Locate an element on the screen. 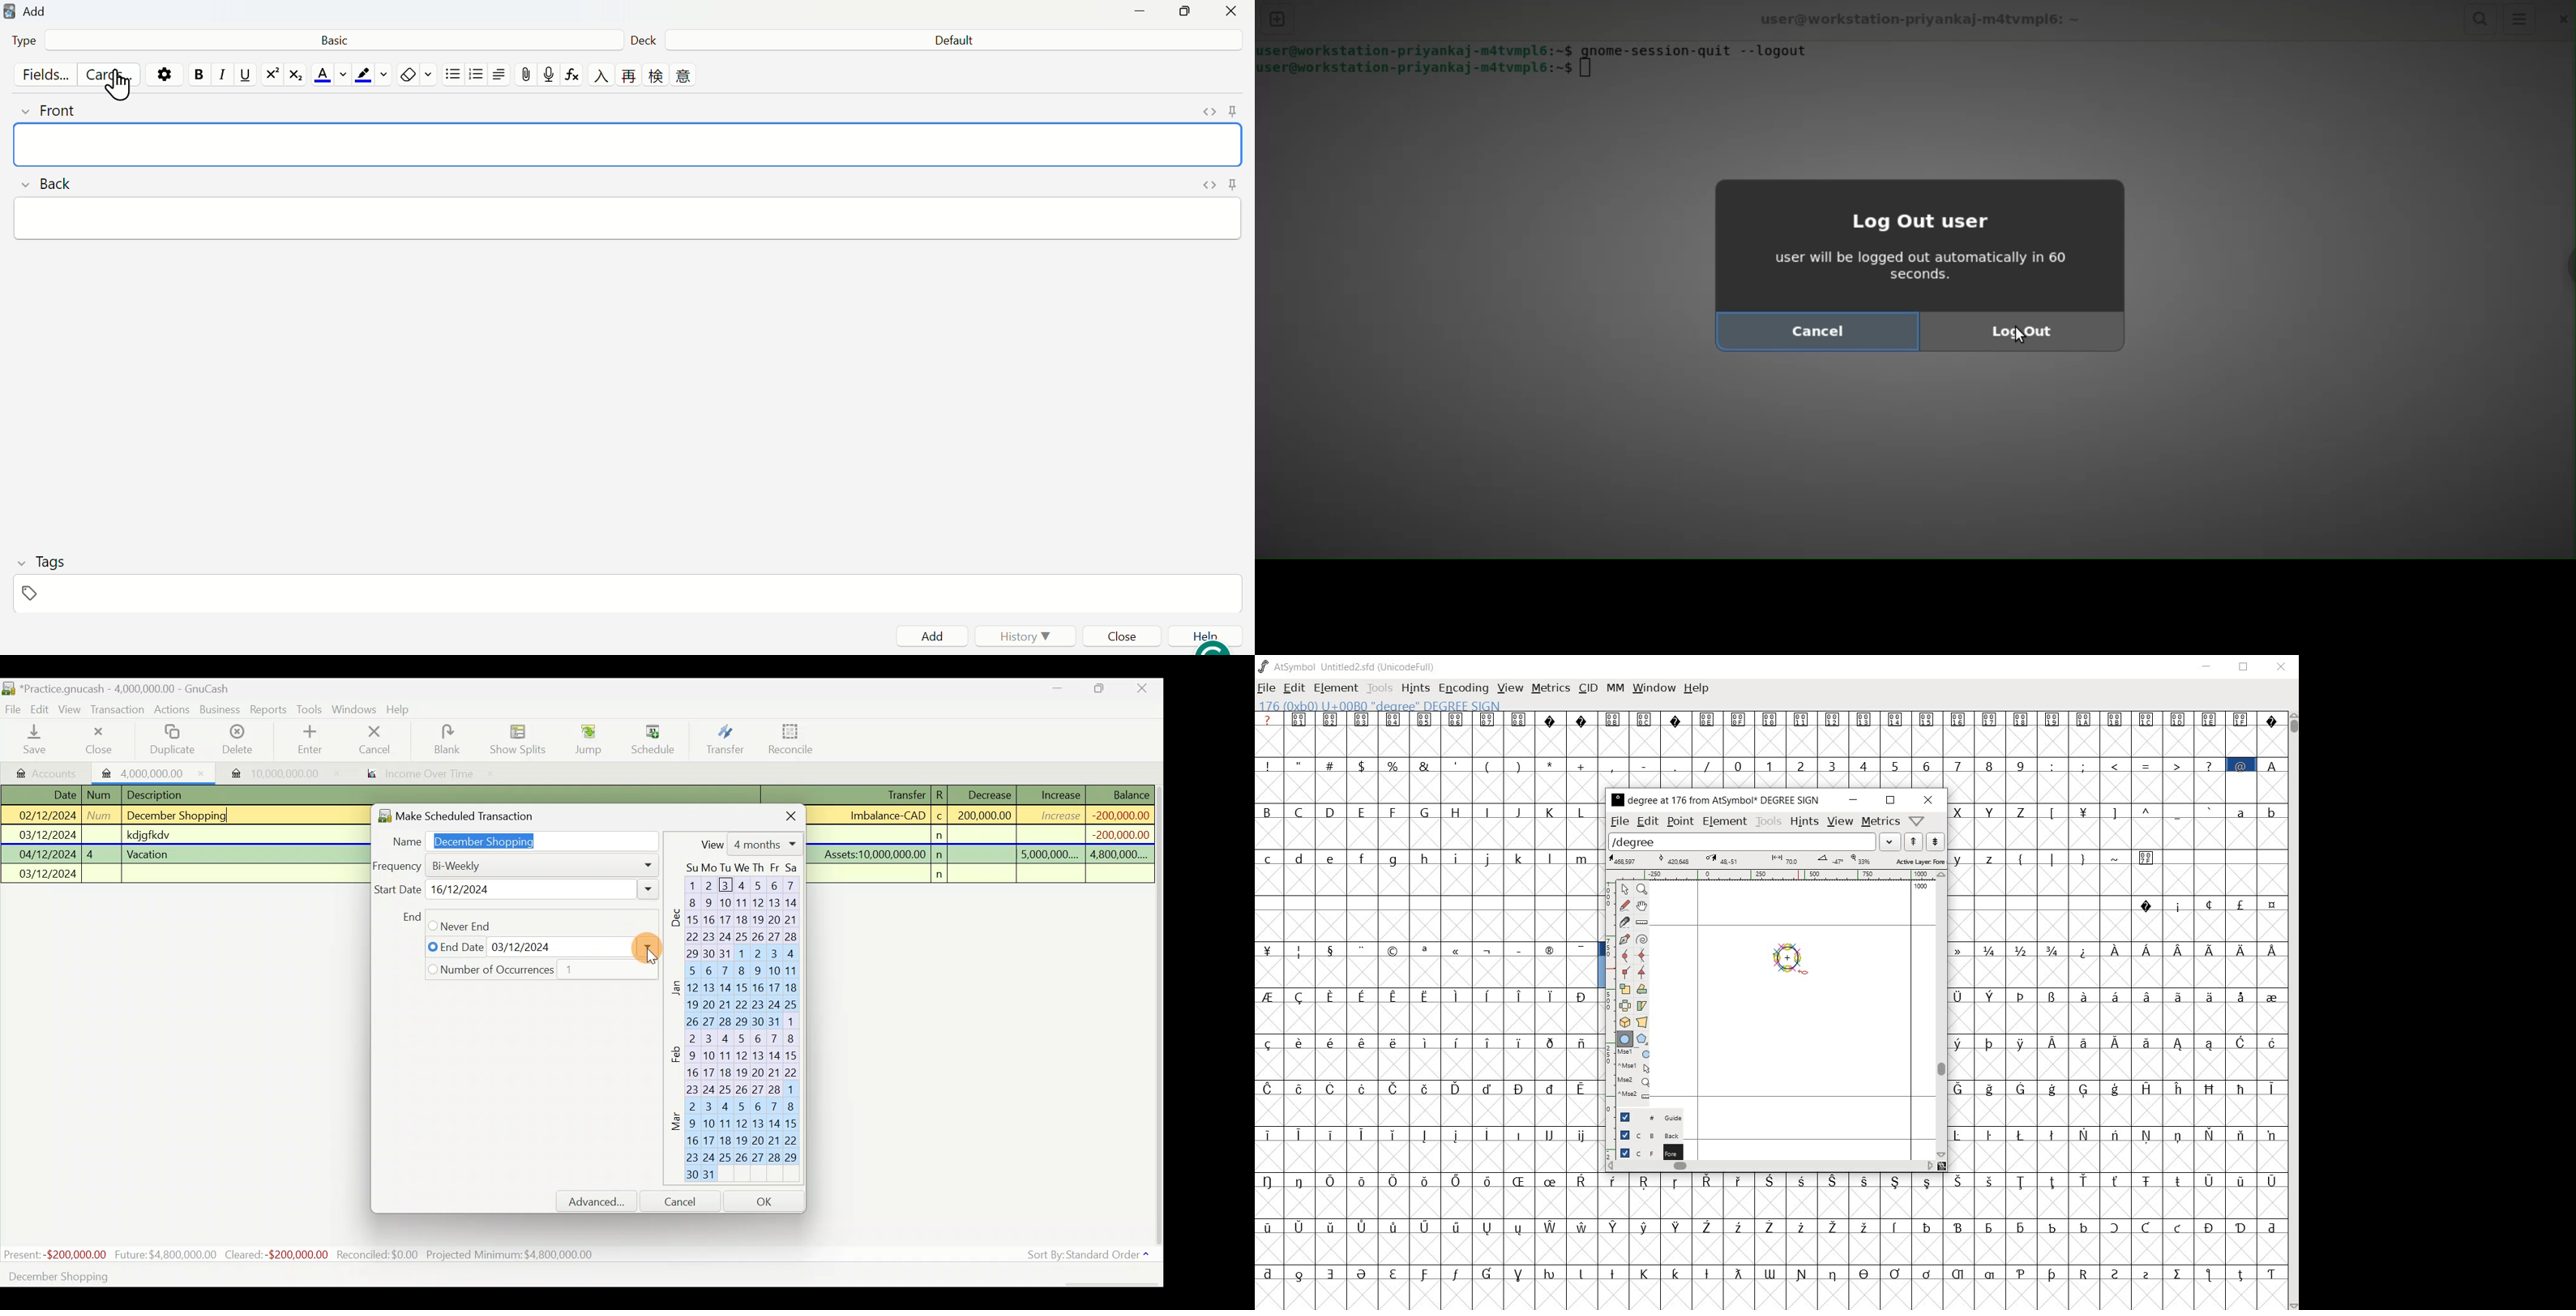  Remove formatting is located at coordinates (417, 75).